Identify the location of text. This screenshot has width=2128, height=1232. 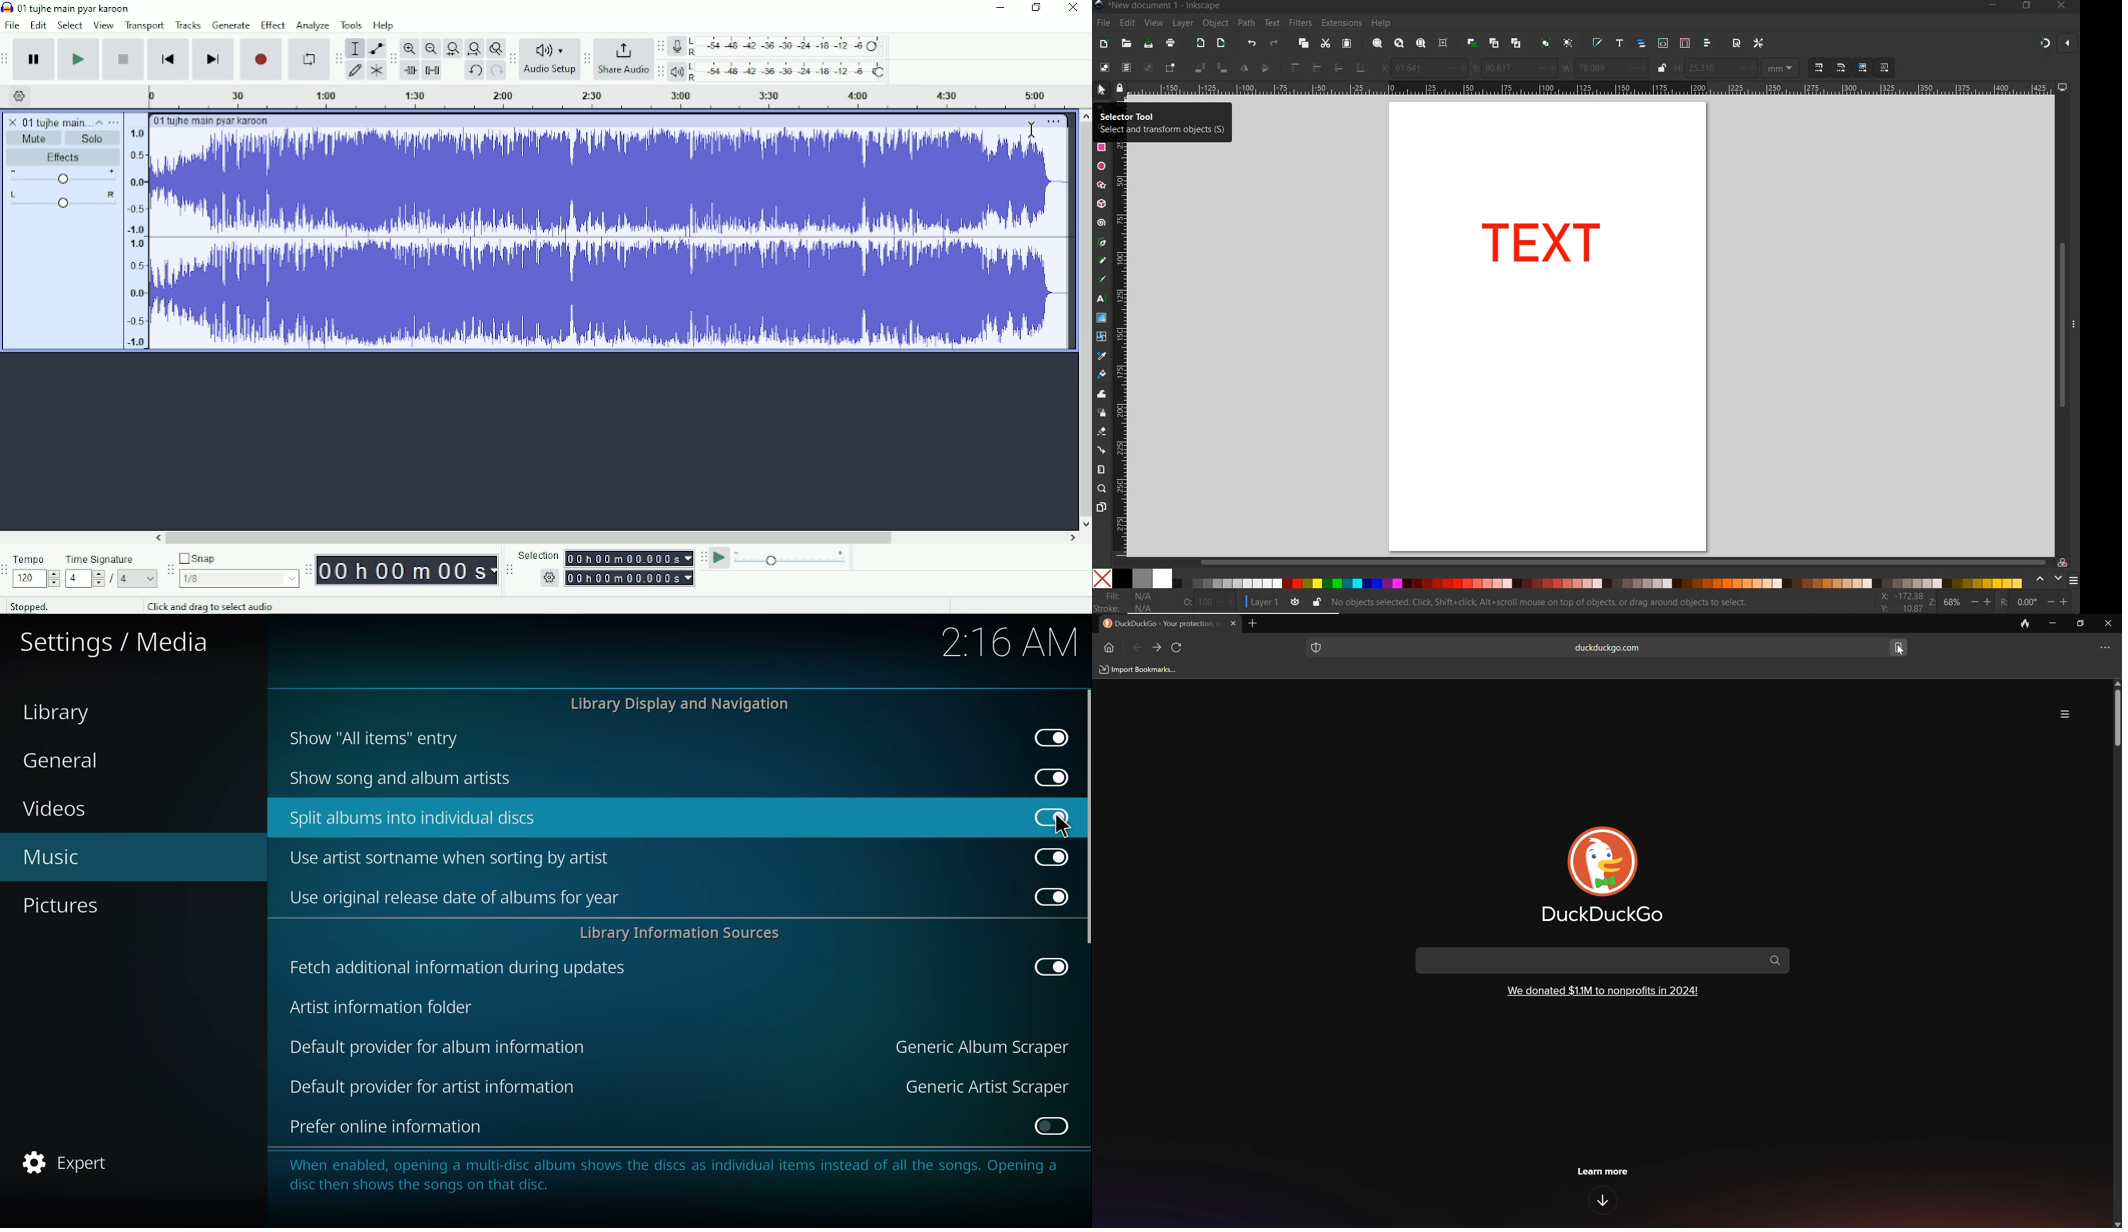
(1273, 24).